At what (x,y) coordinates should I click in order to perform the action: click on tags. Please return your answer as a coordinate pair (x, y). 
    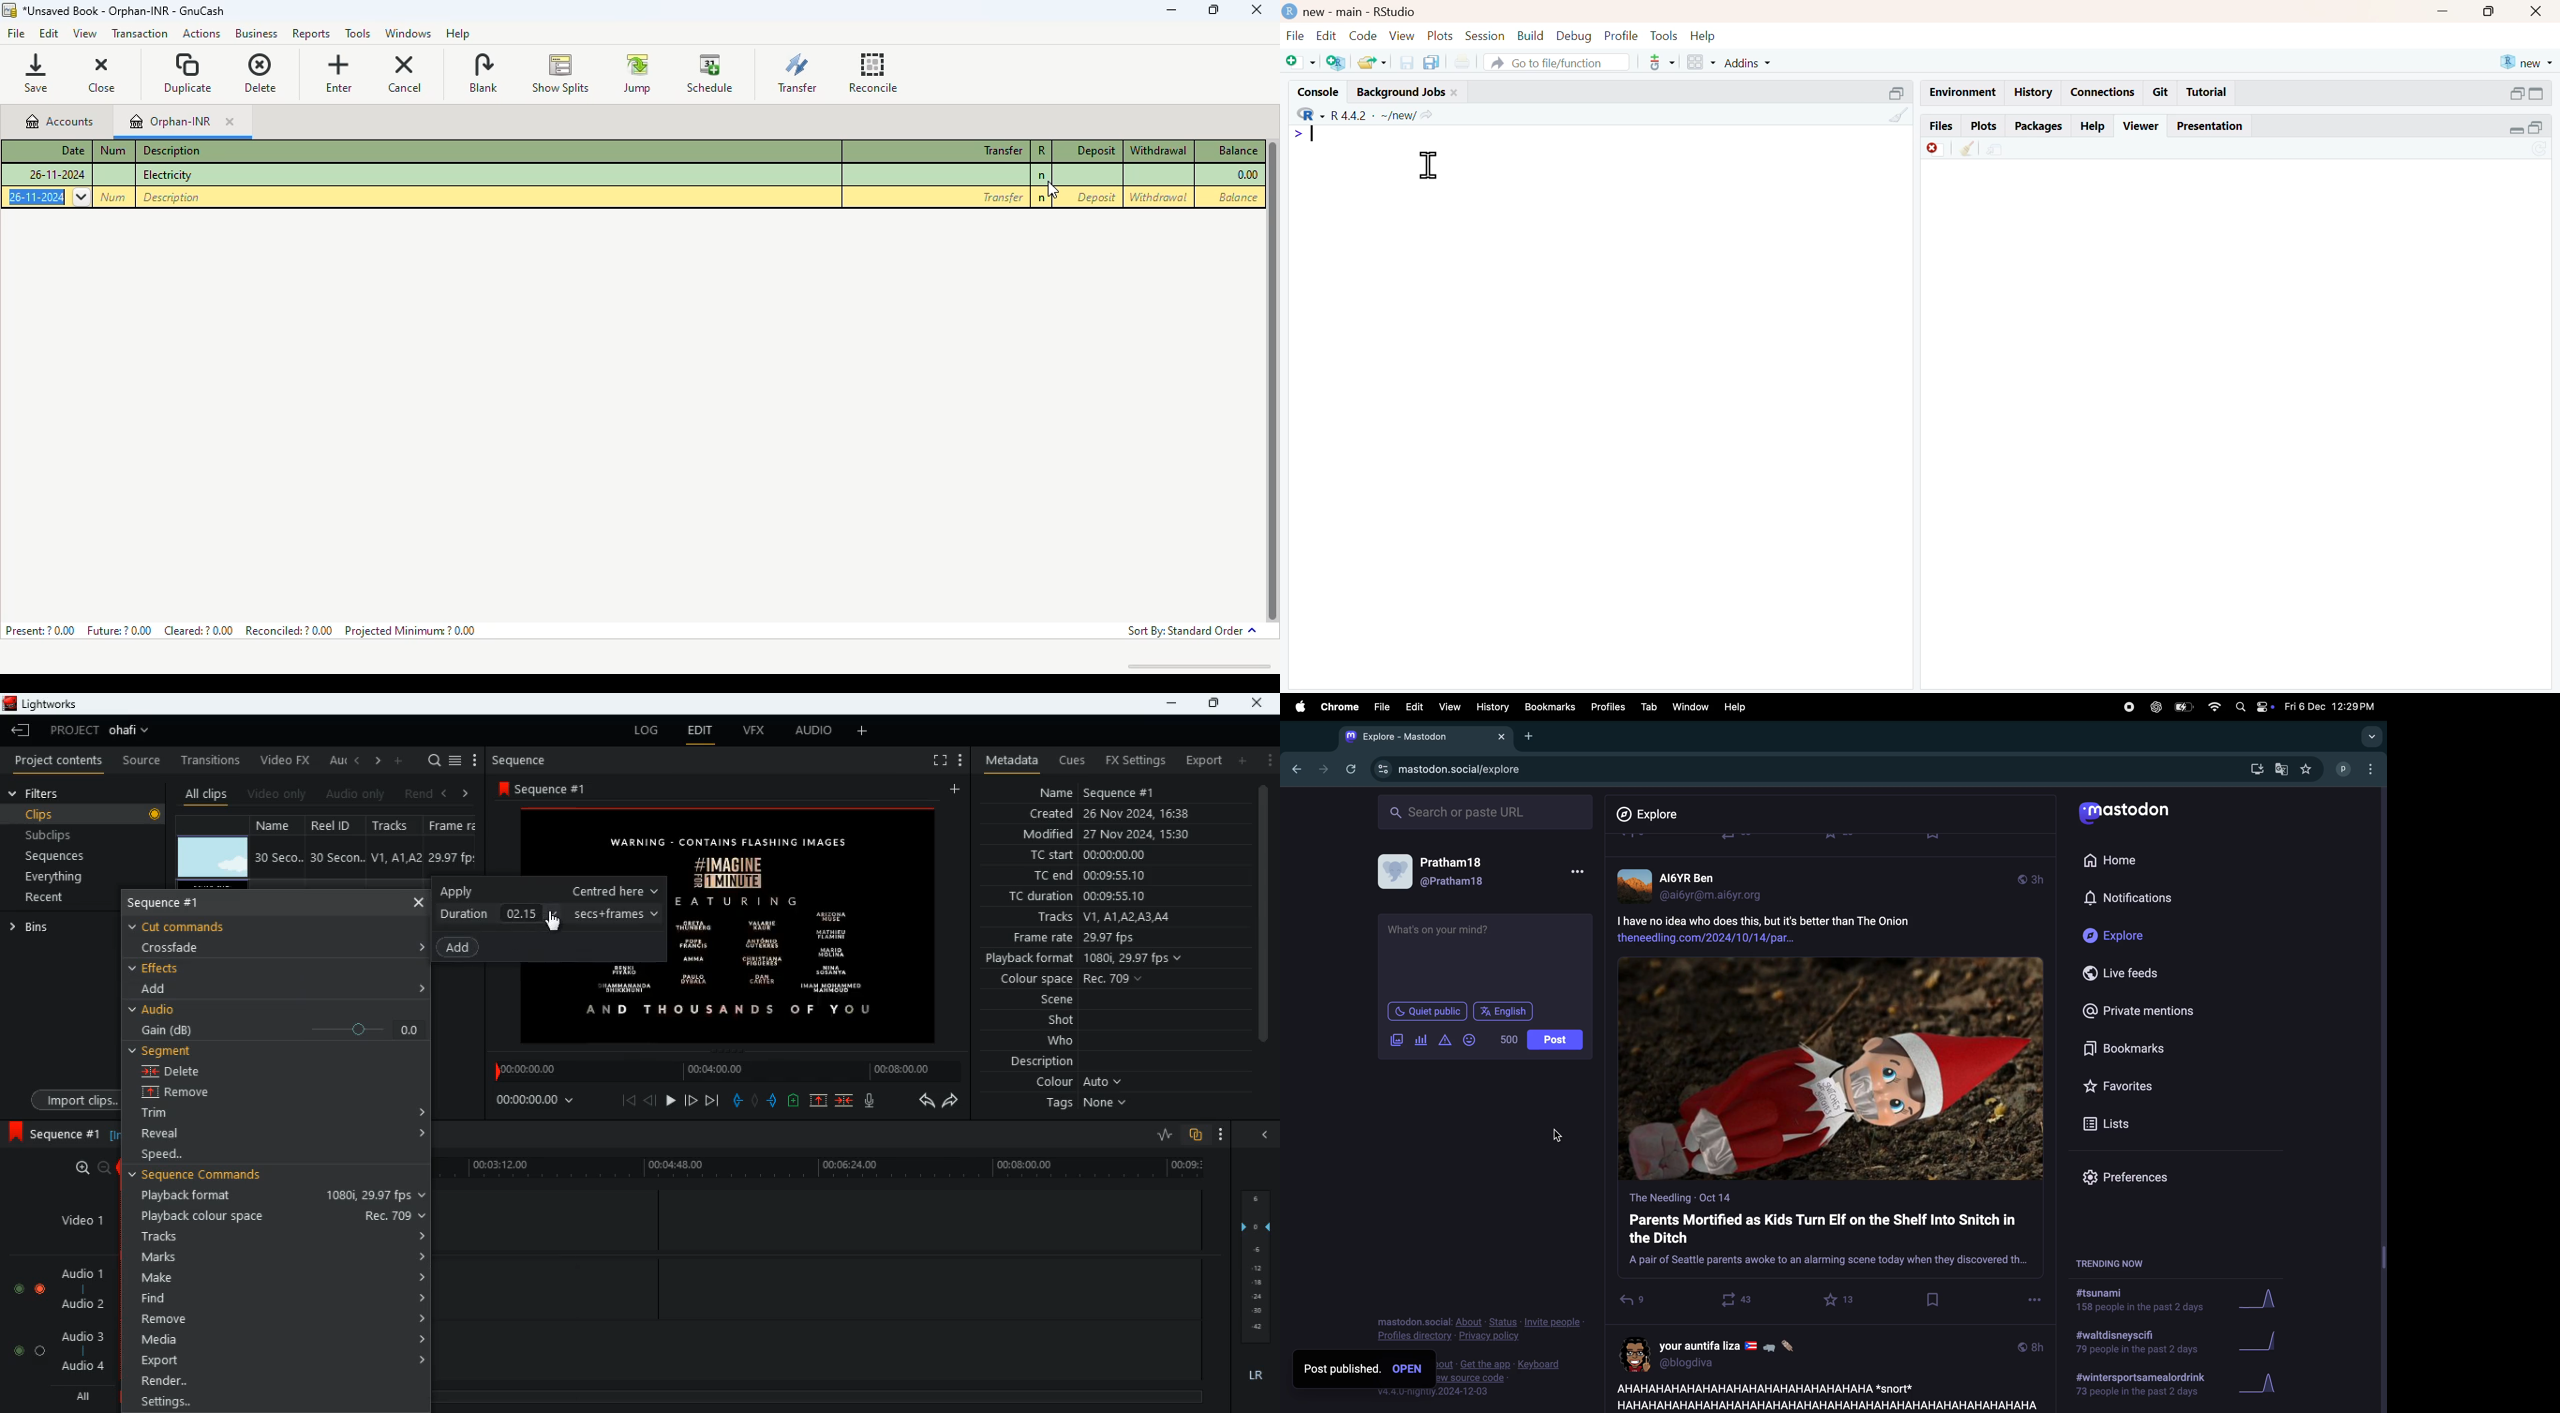
    Looking at the image, I should click on (1091, 1104).